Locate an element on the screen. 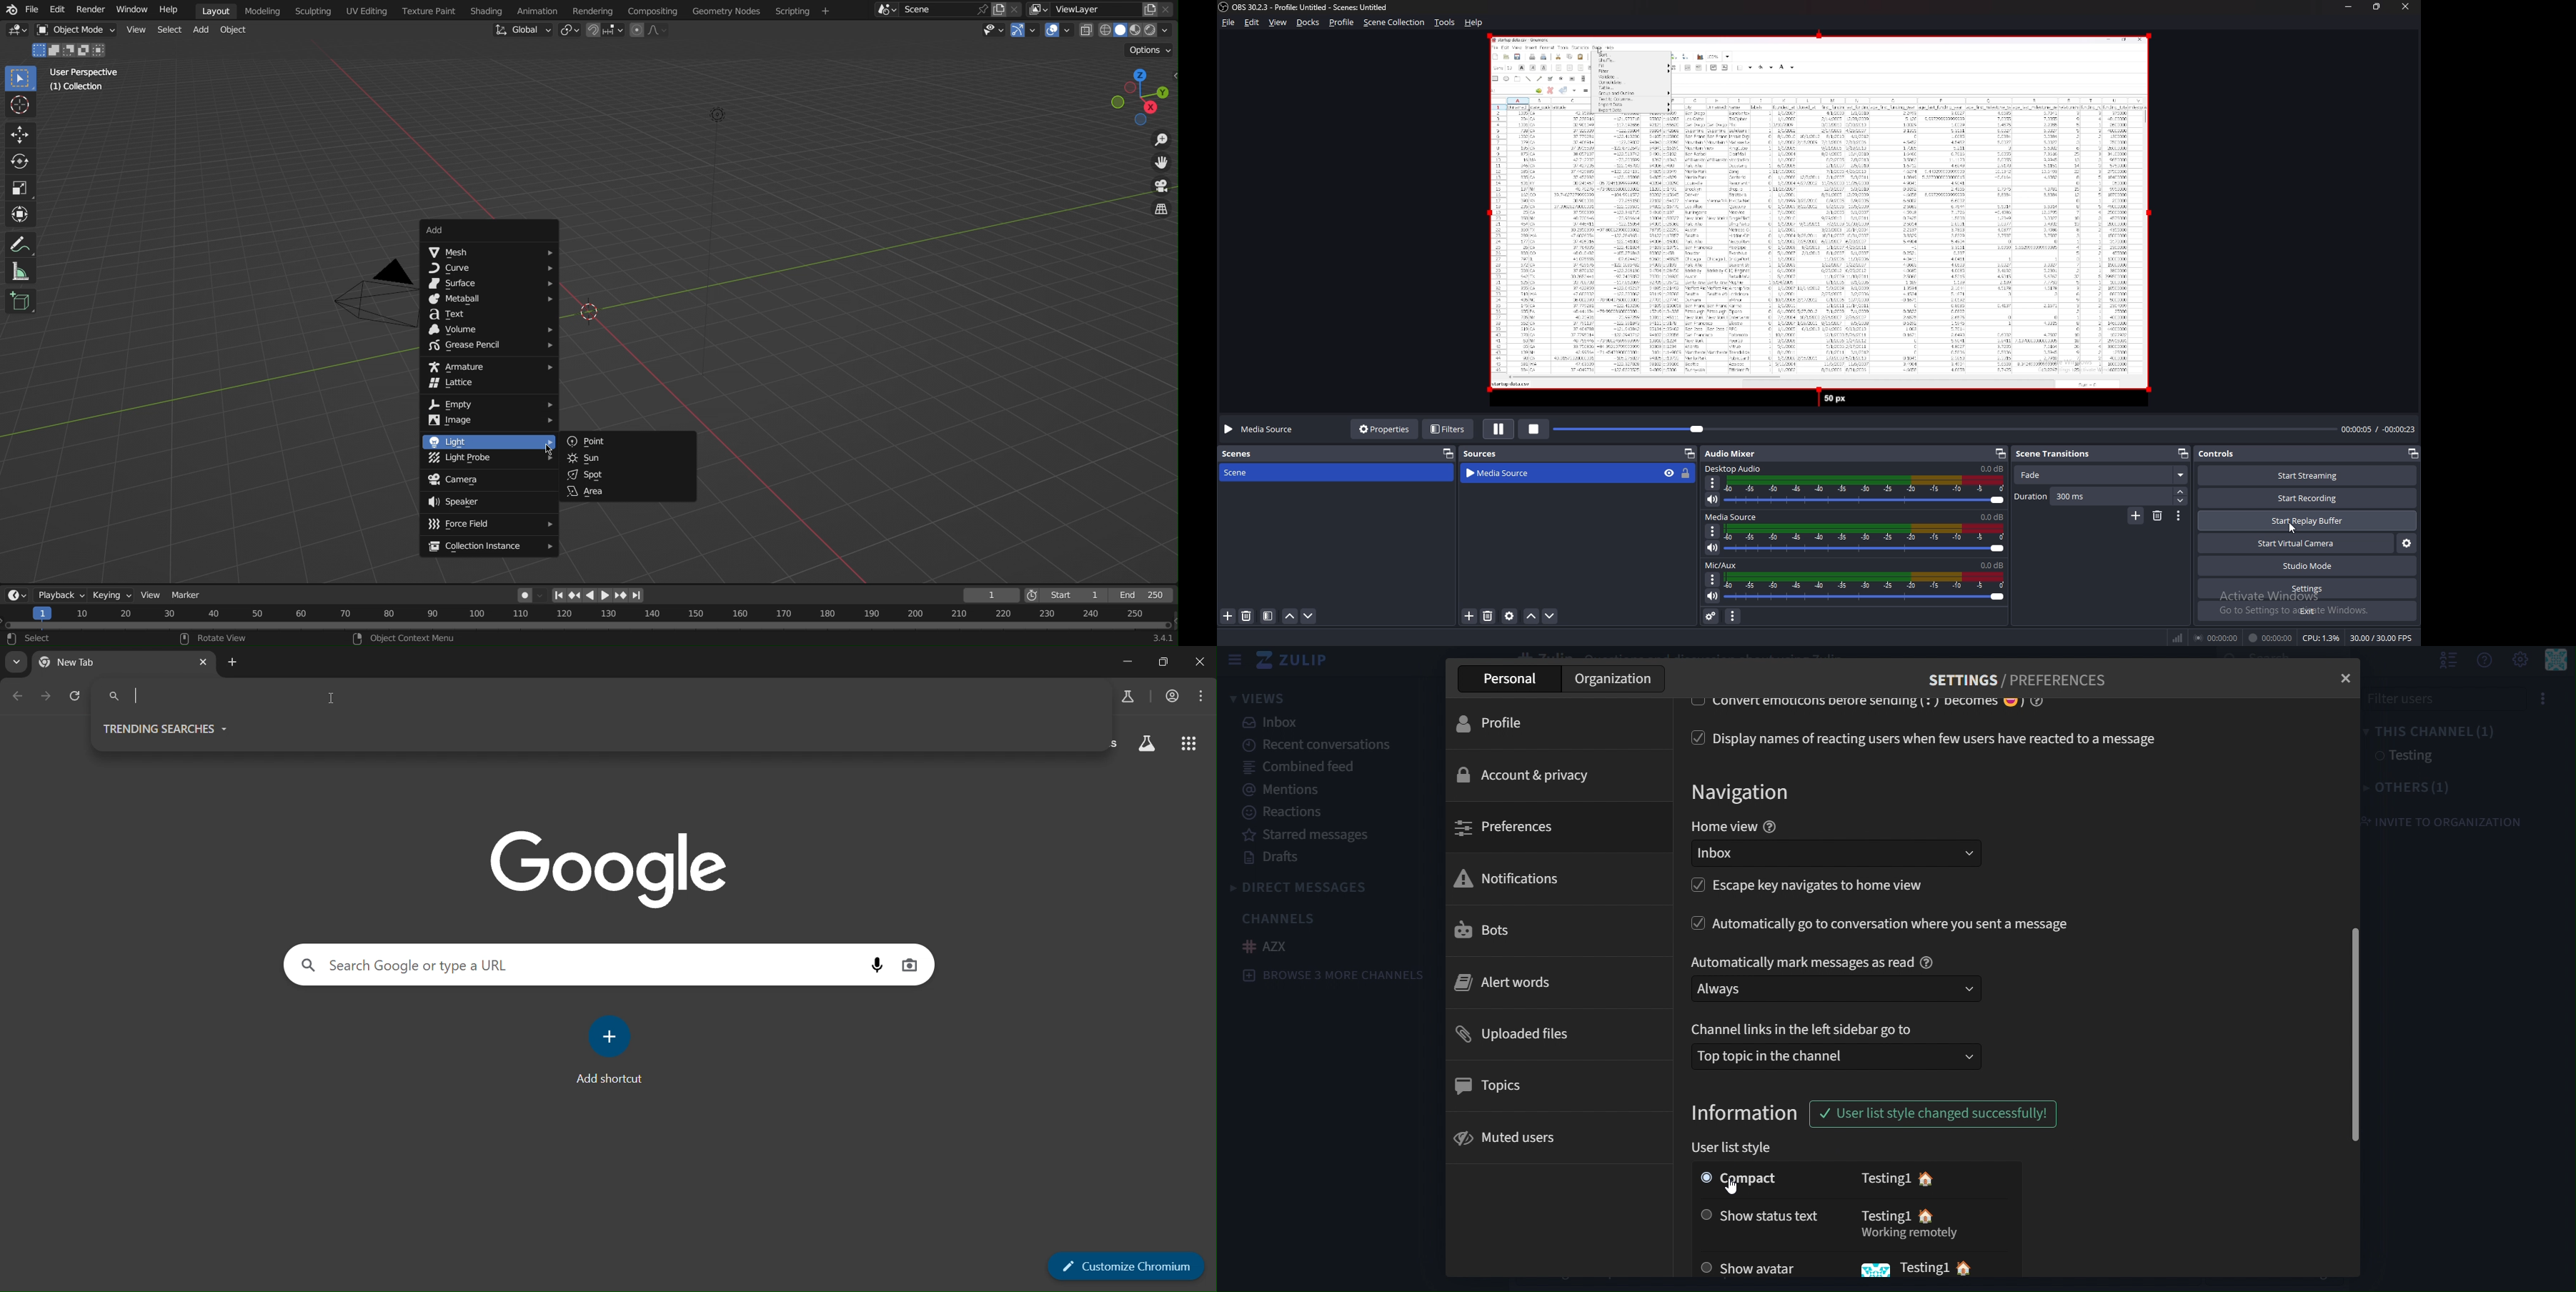 The image size is (2576, 1316). restore down is located at coordinates (1162, 661).